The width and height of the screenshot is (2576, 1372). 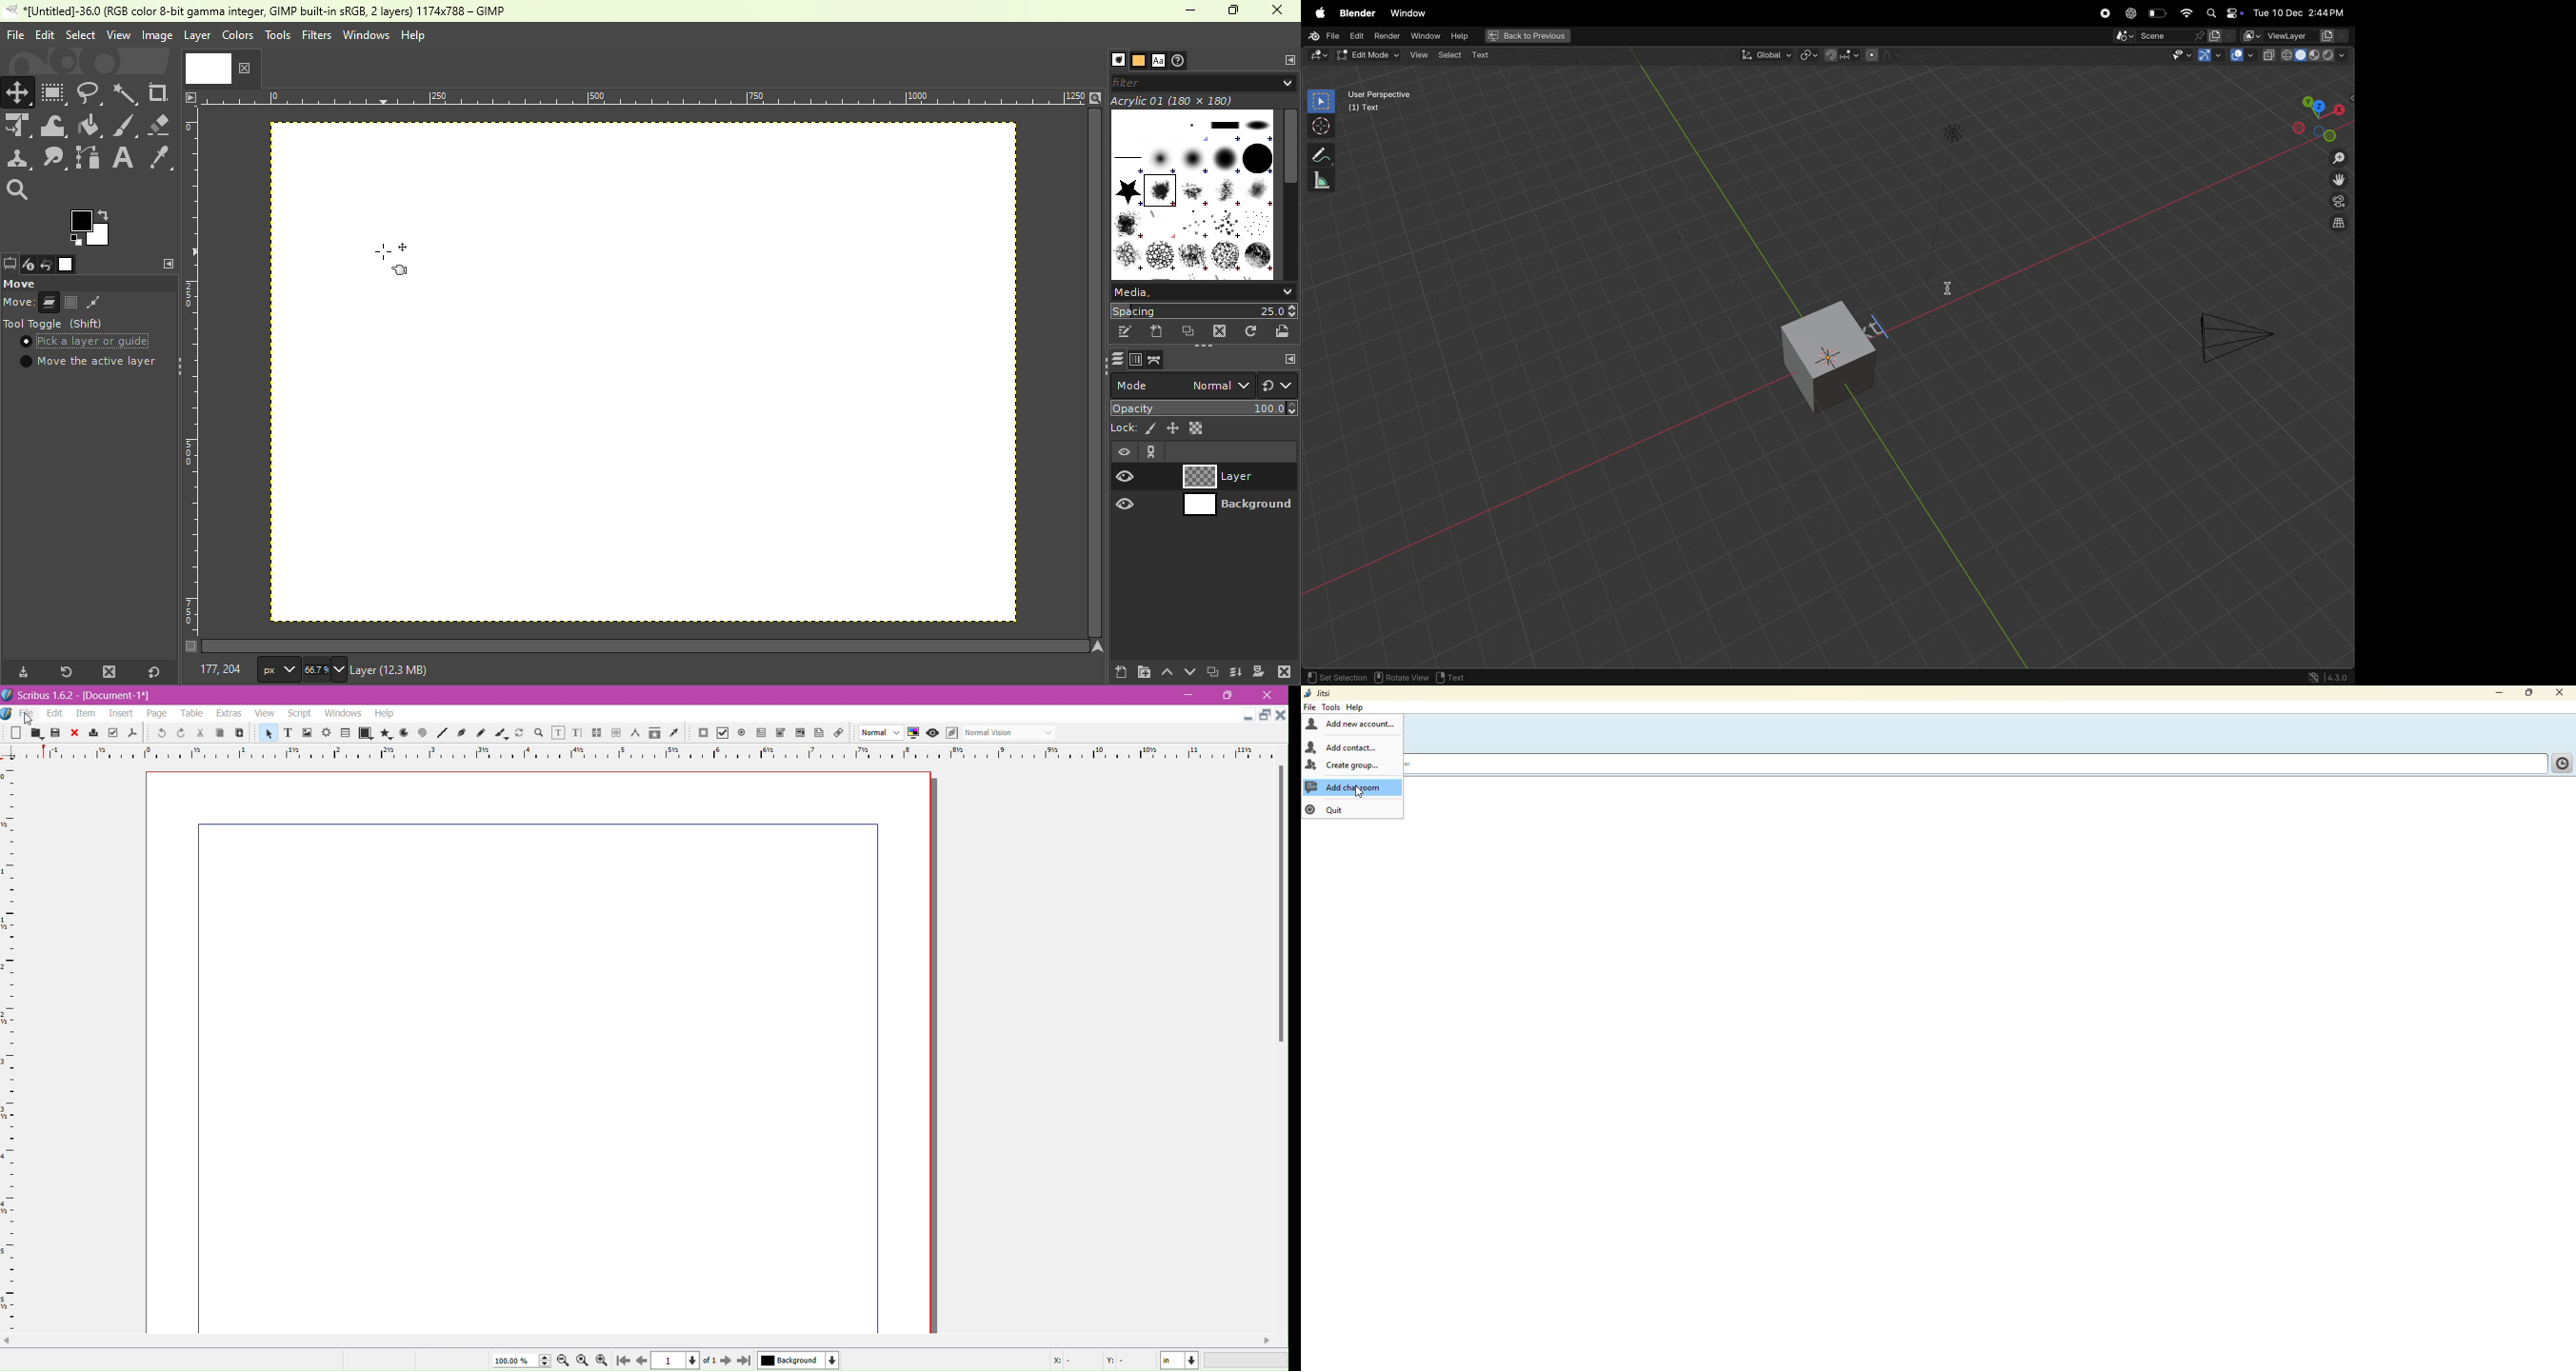 What do you see at coordinates (2222, 12) in the screenshot?
I see `apple widgets` at bounding box center [2222, 12].